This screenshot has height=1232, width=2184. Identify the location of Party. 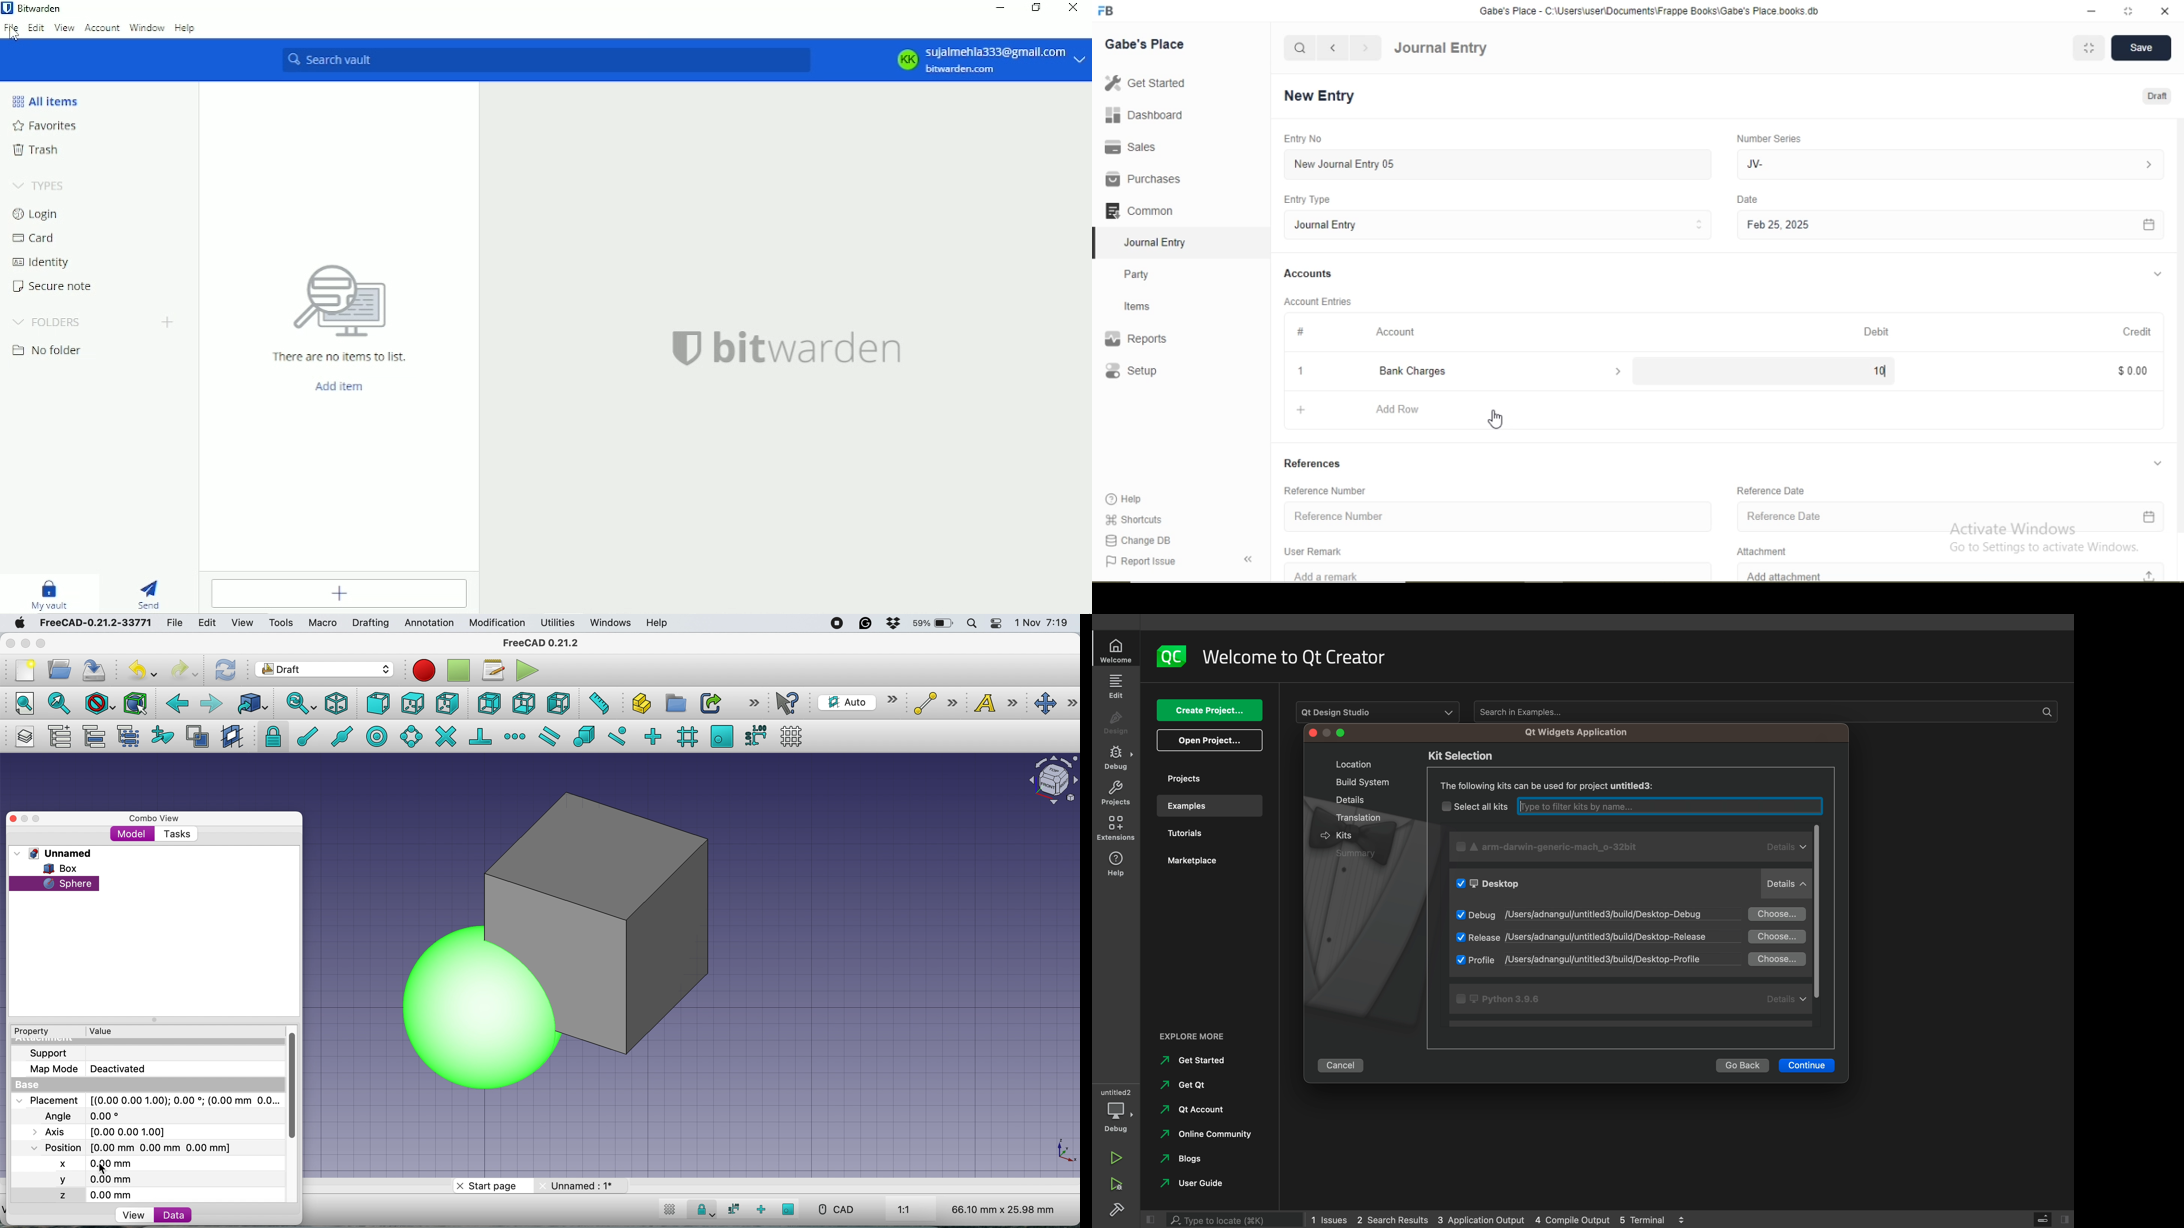
(1148, 273).